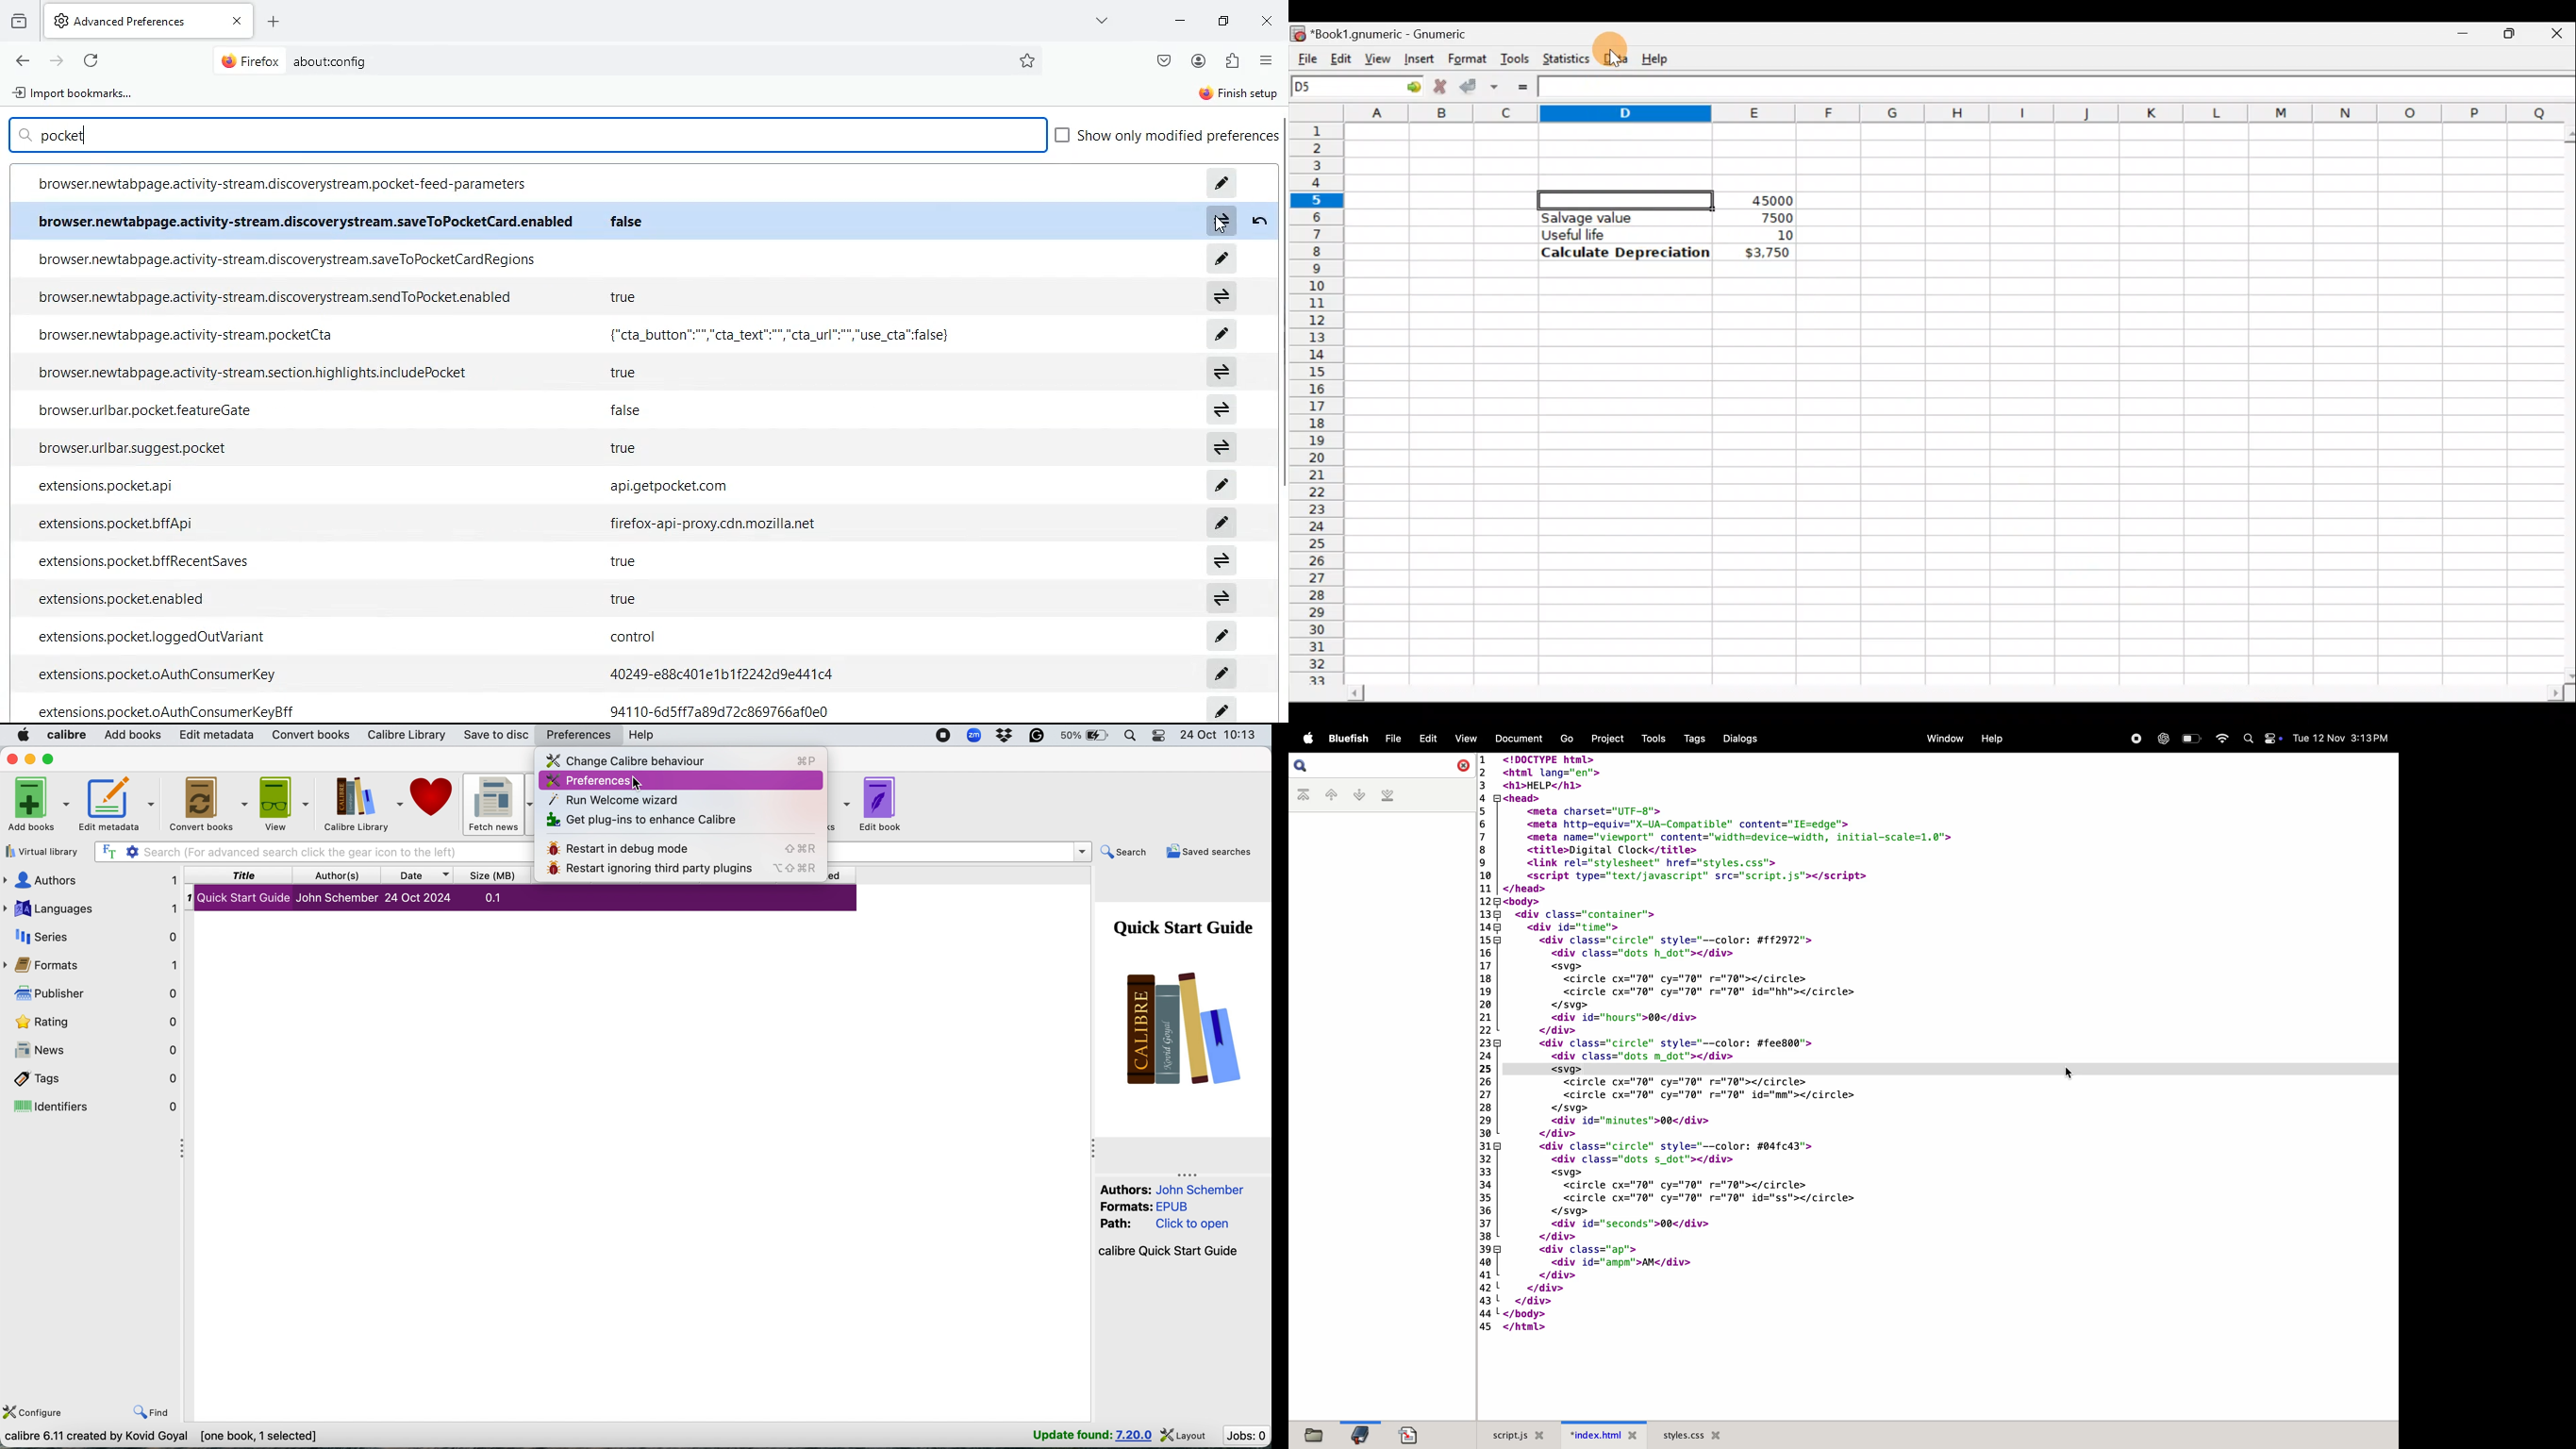 This screenshot has height=1456, width=2576. What do you see at coordinates (1222, 295) in the screenshot?
I see `switch` at bounding box center [1222, 295].